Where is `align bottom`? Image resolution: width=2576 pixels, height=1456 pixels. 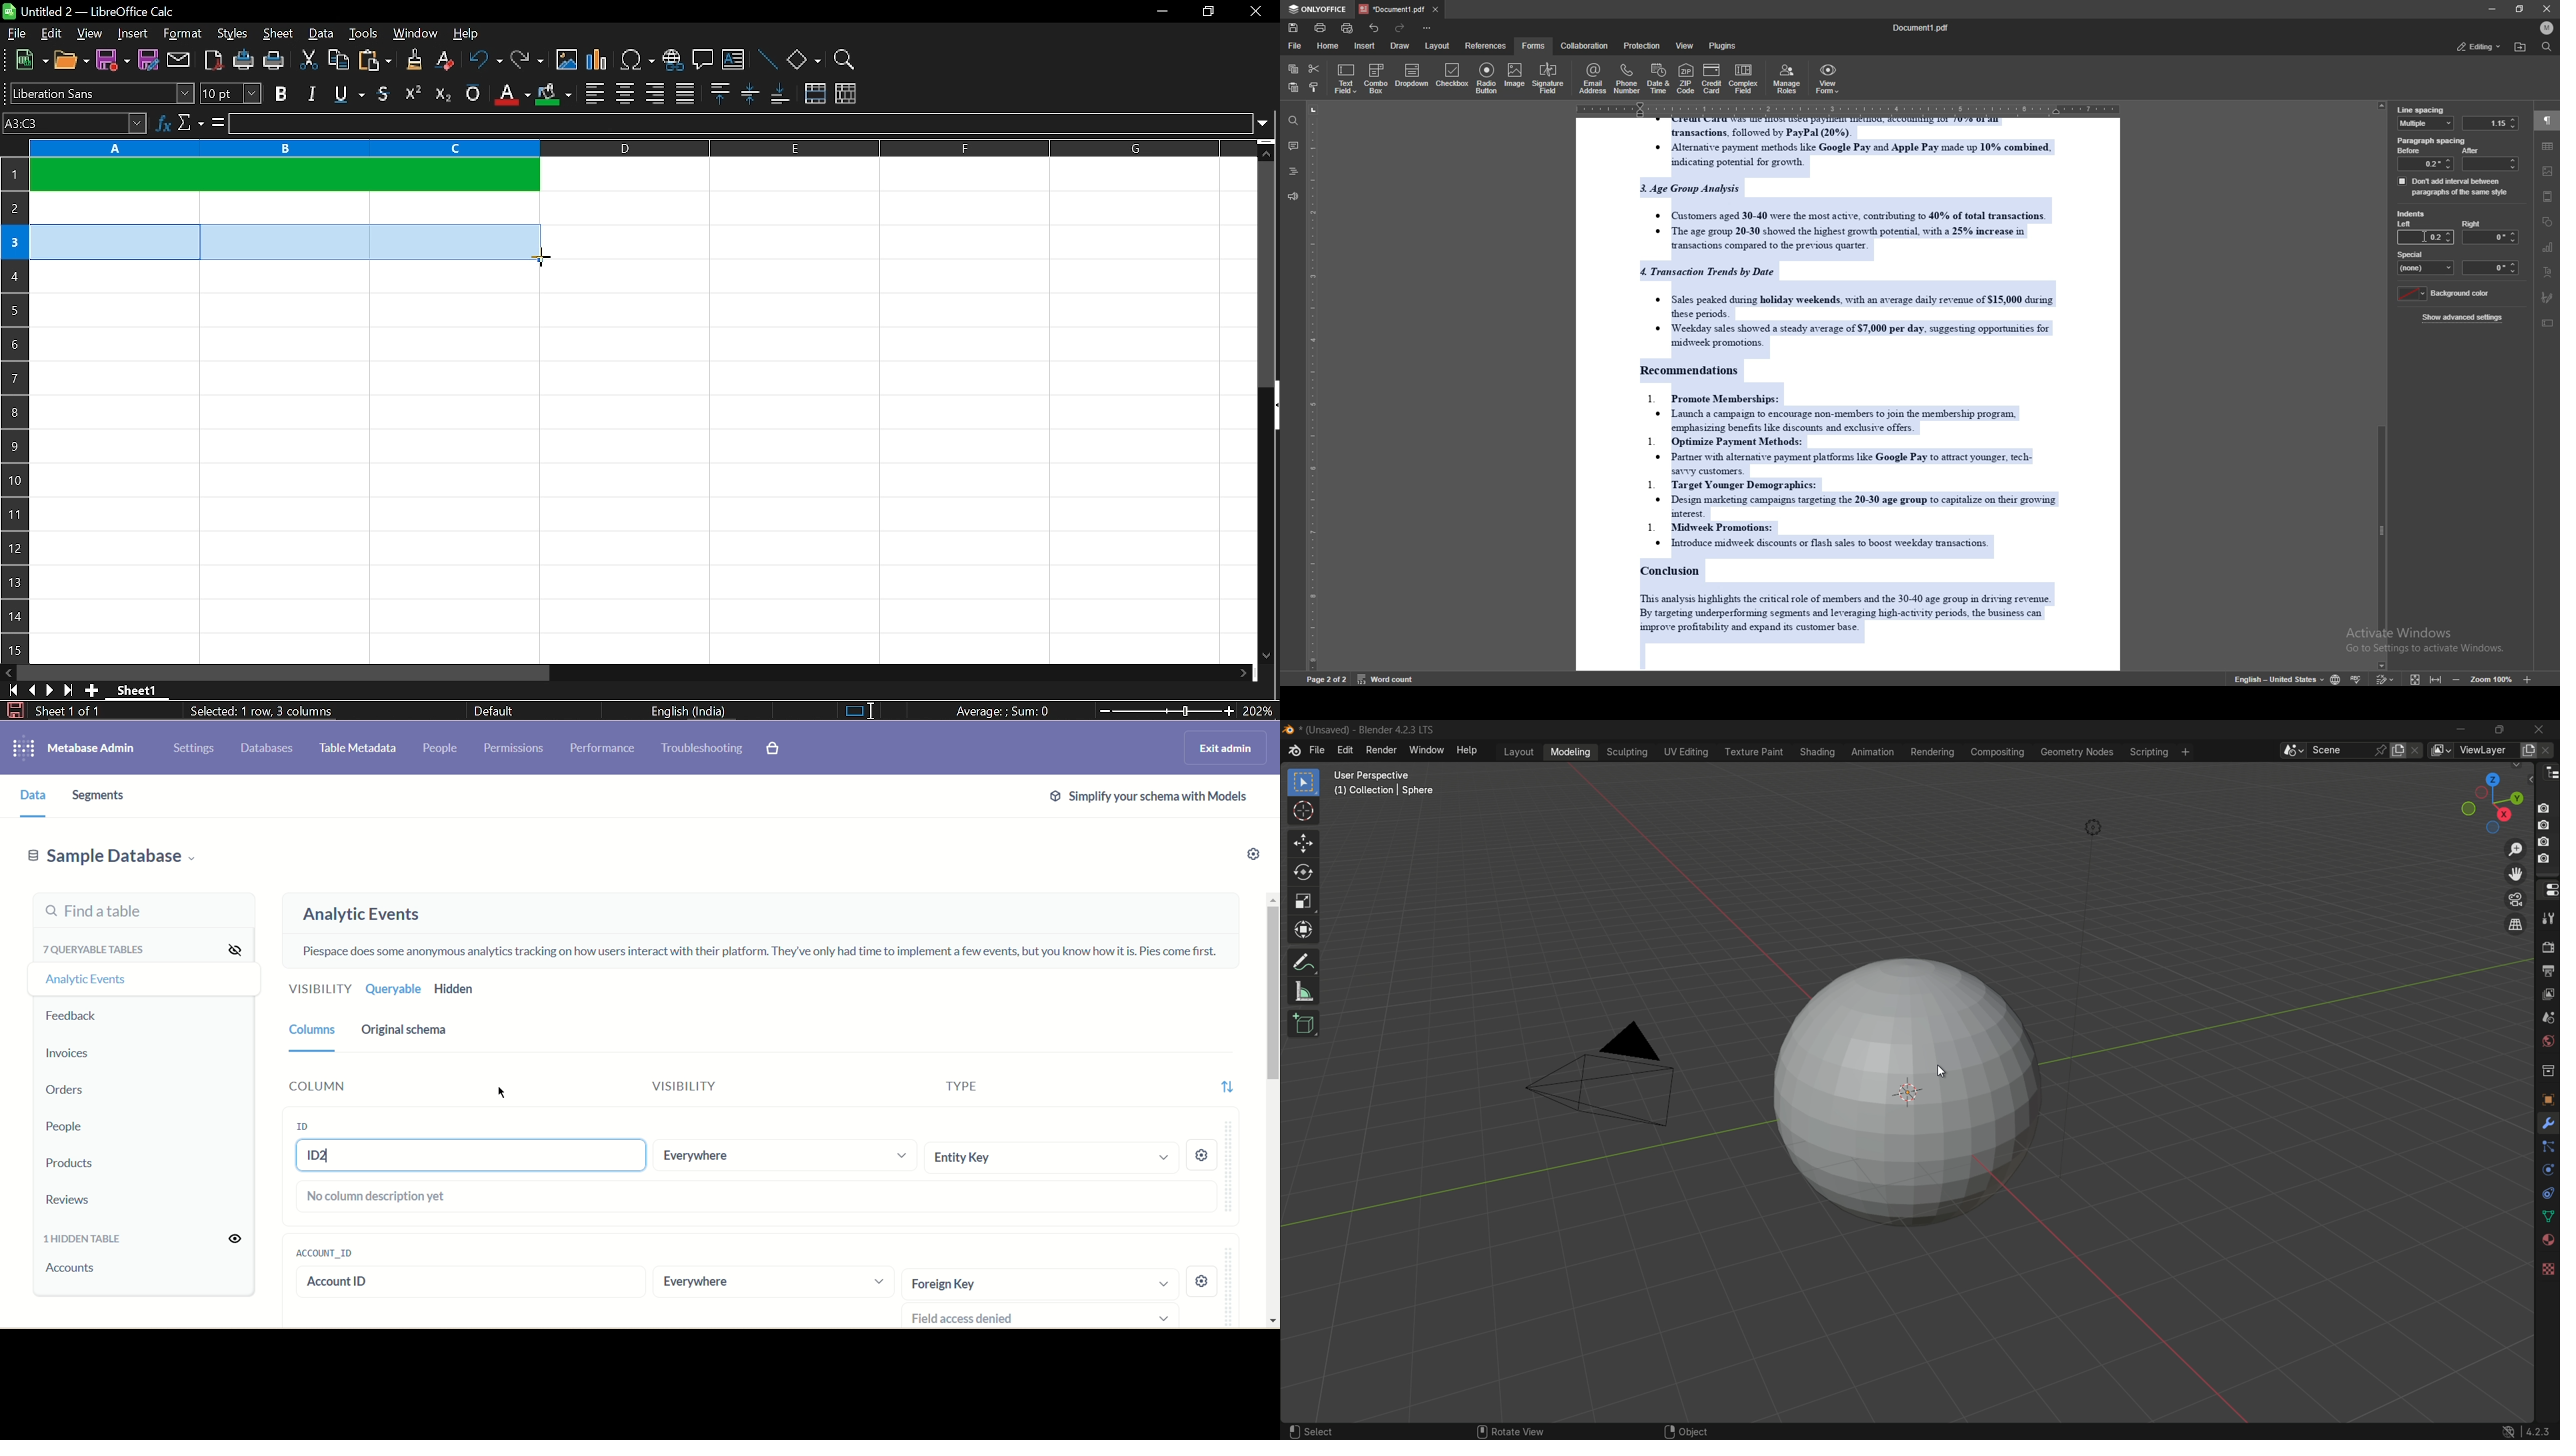
align bottom is located at coordinates (779, 95).